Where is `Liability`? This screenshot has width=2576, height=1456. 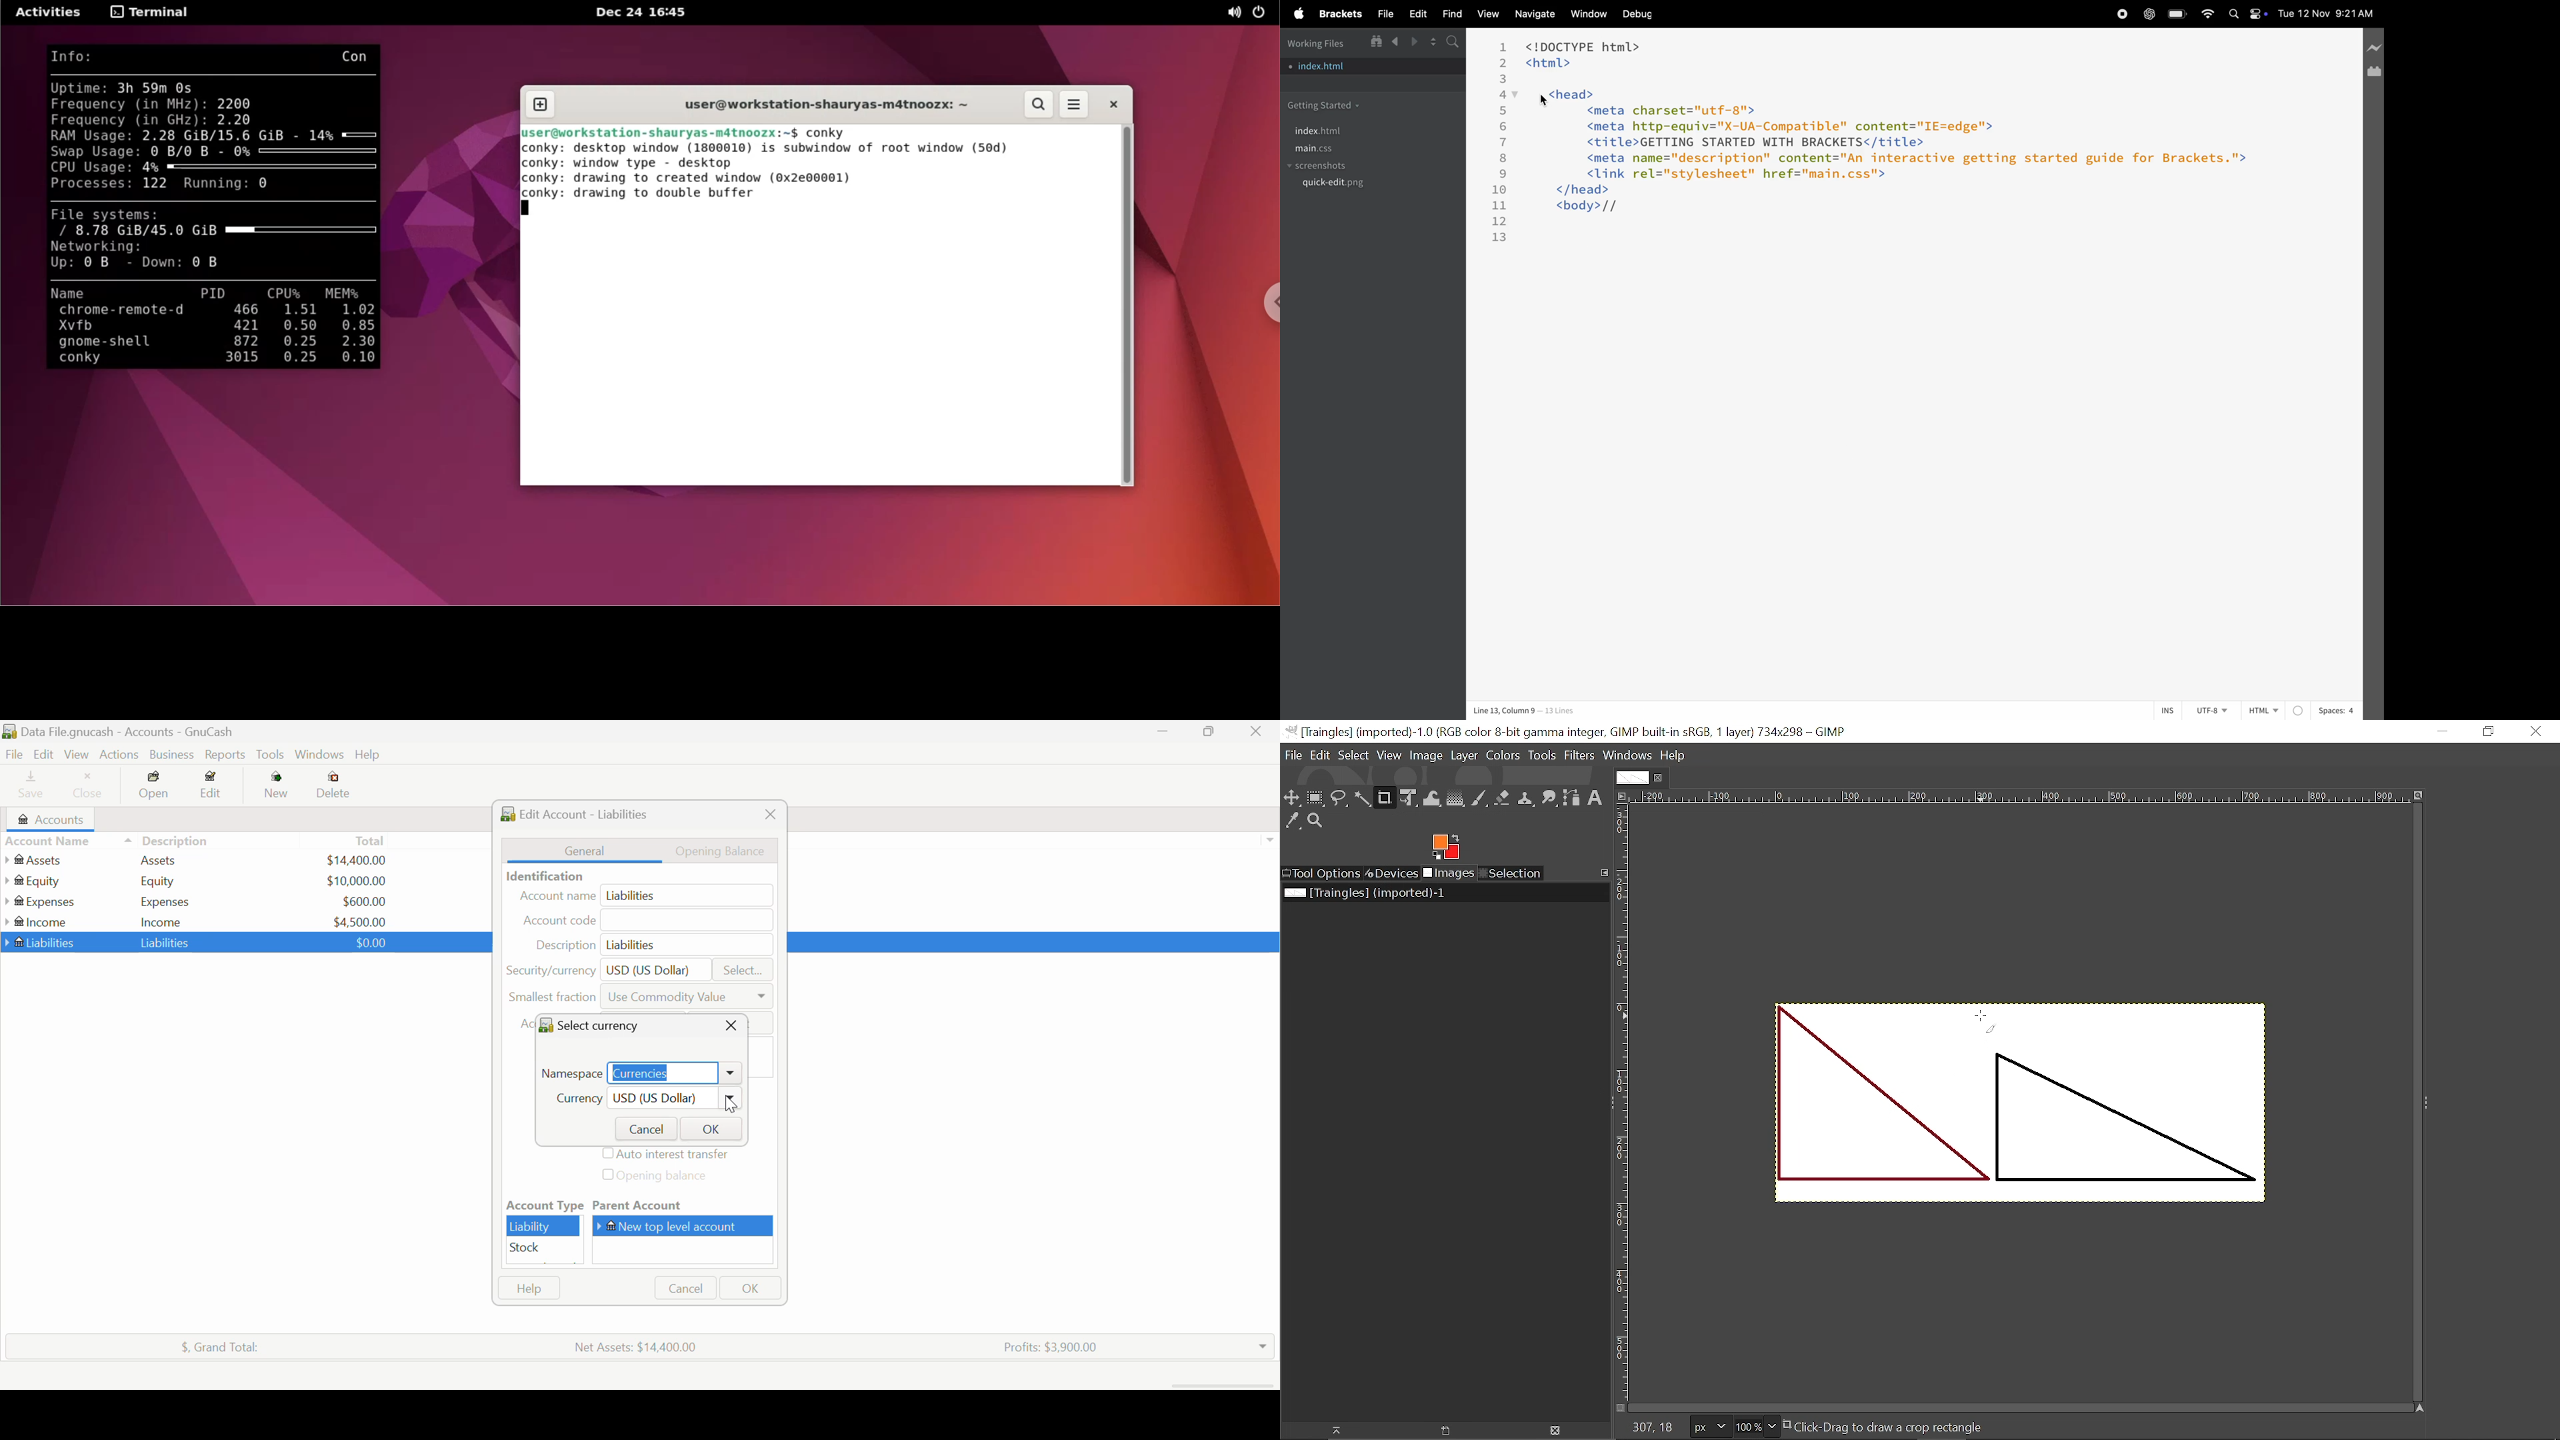 Liability is located at coordinates (544, 1227).